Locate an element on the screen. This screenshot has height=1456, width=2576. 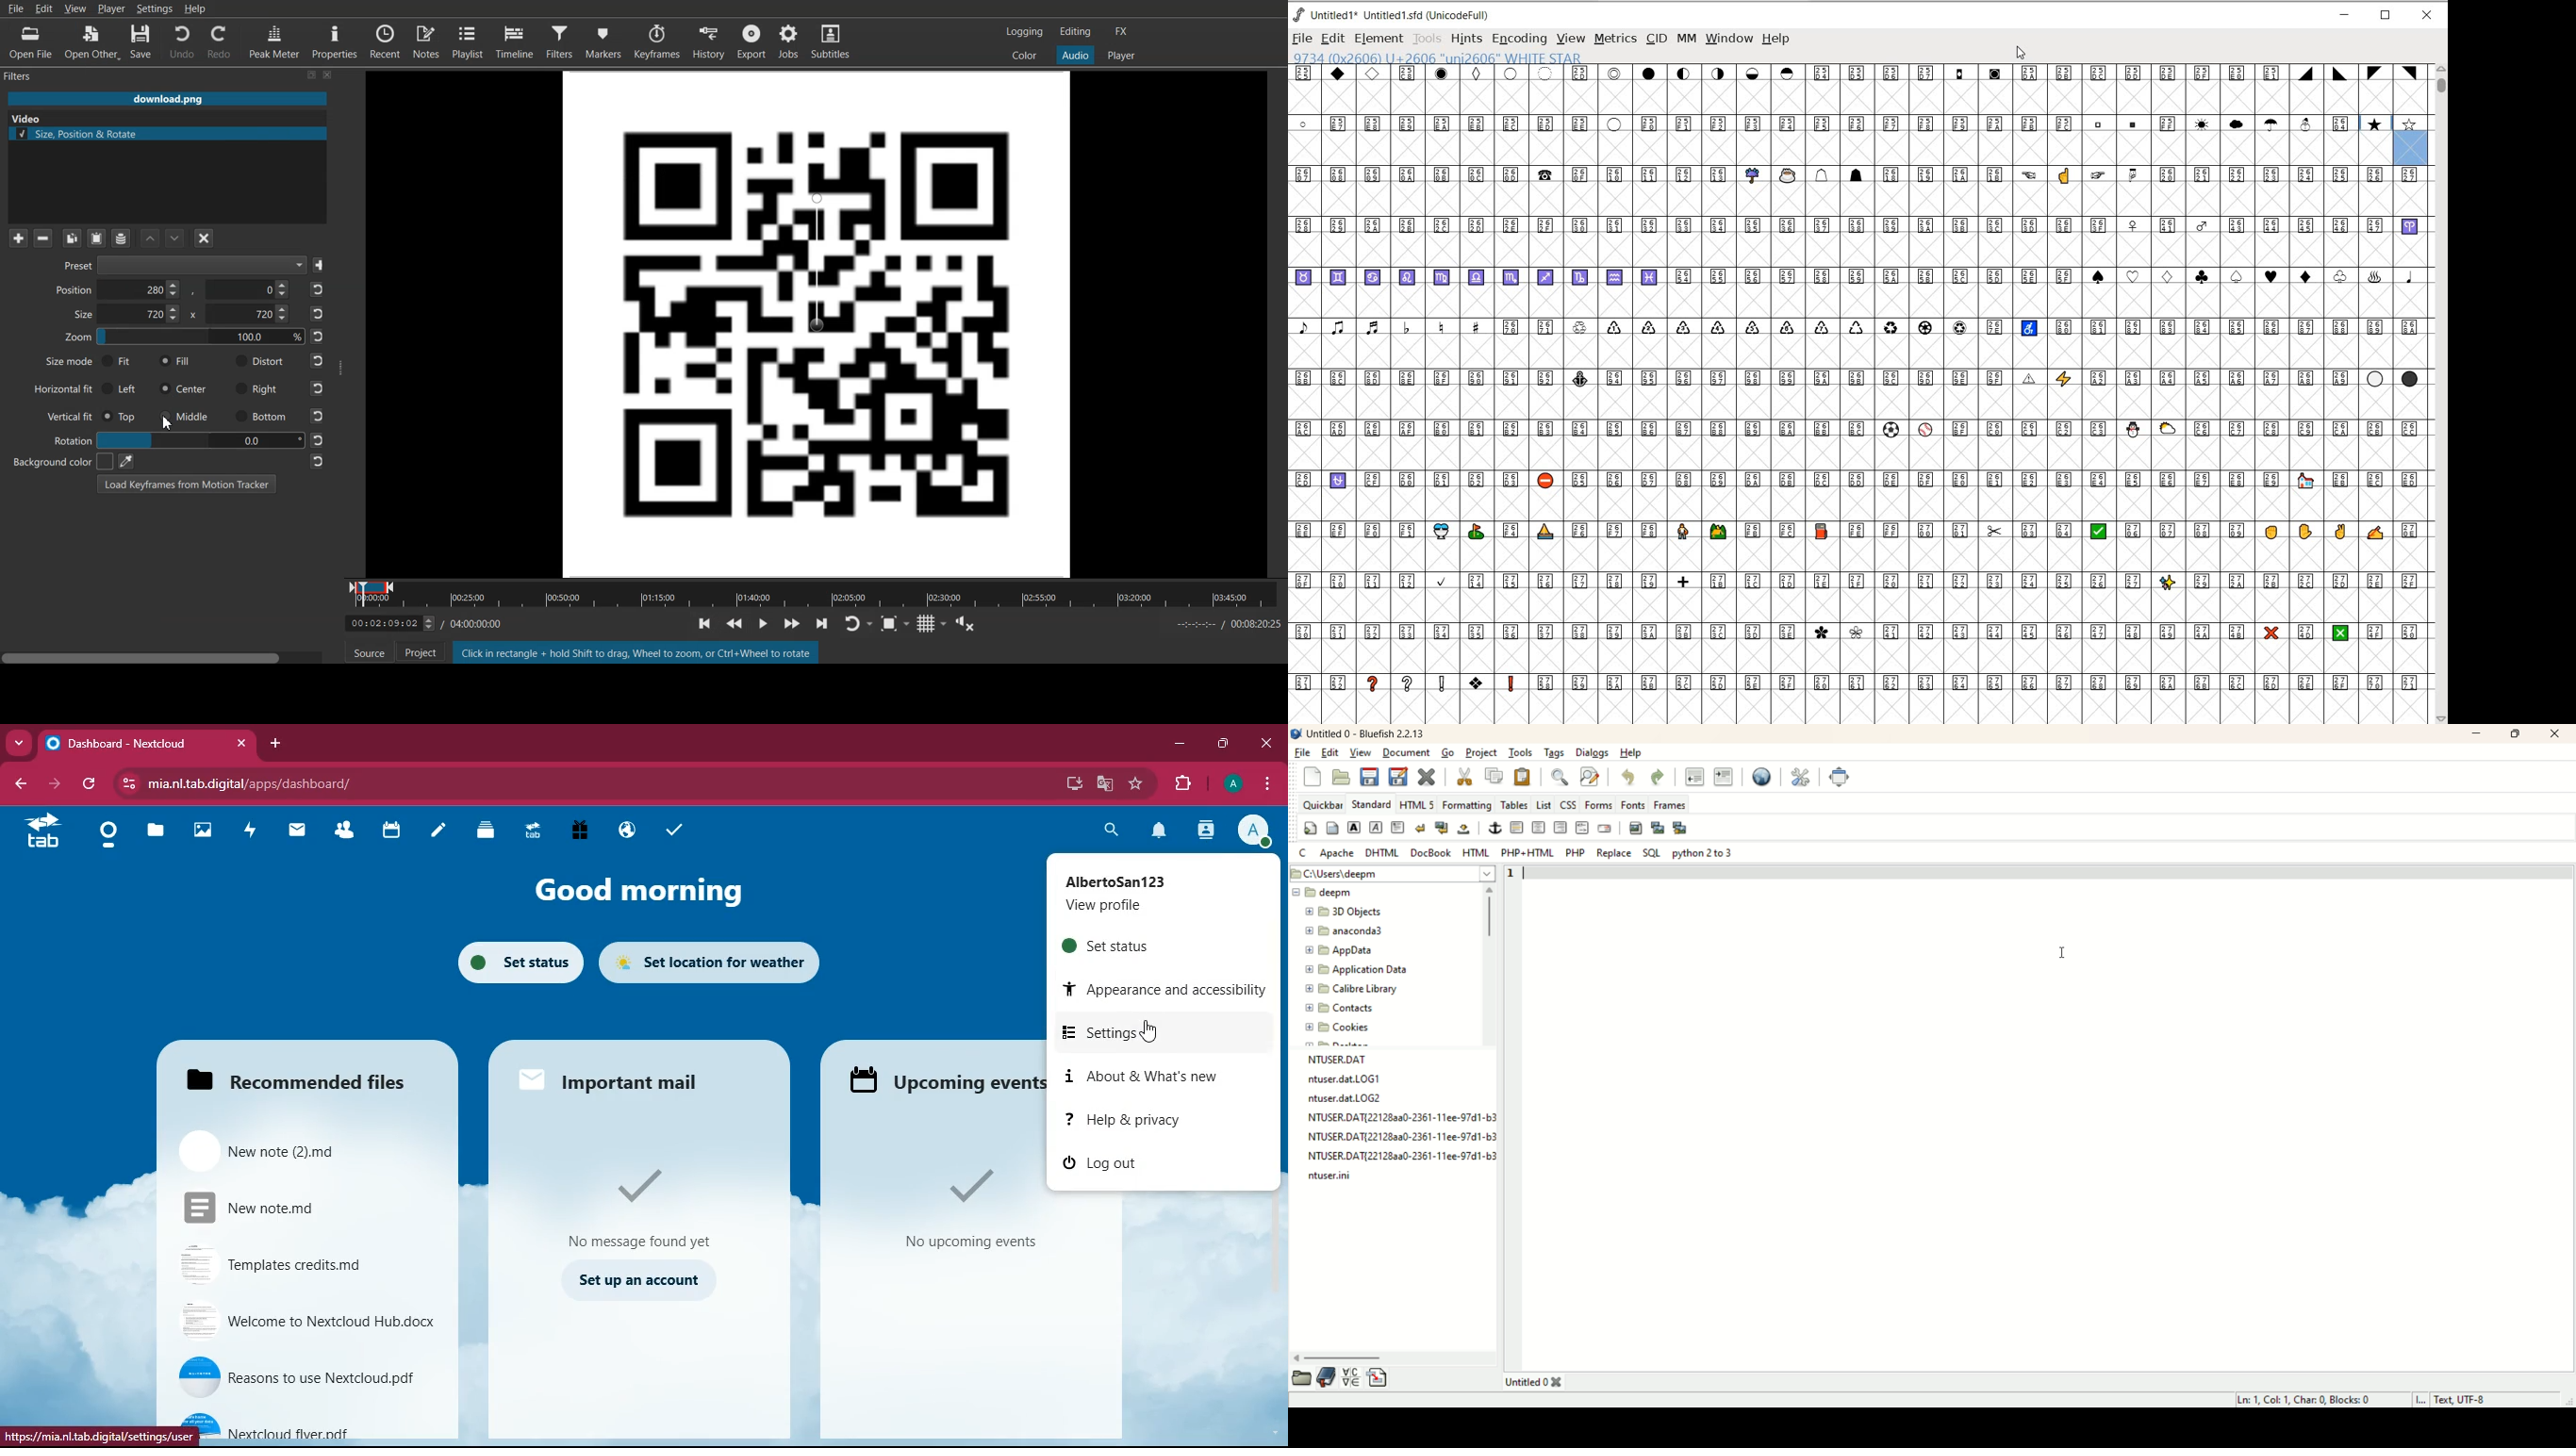
Move Filter Down is located at coordinates (175, 238).